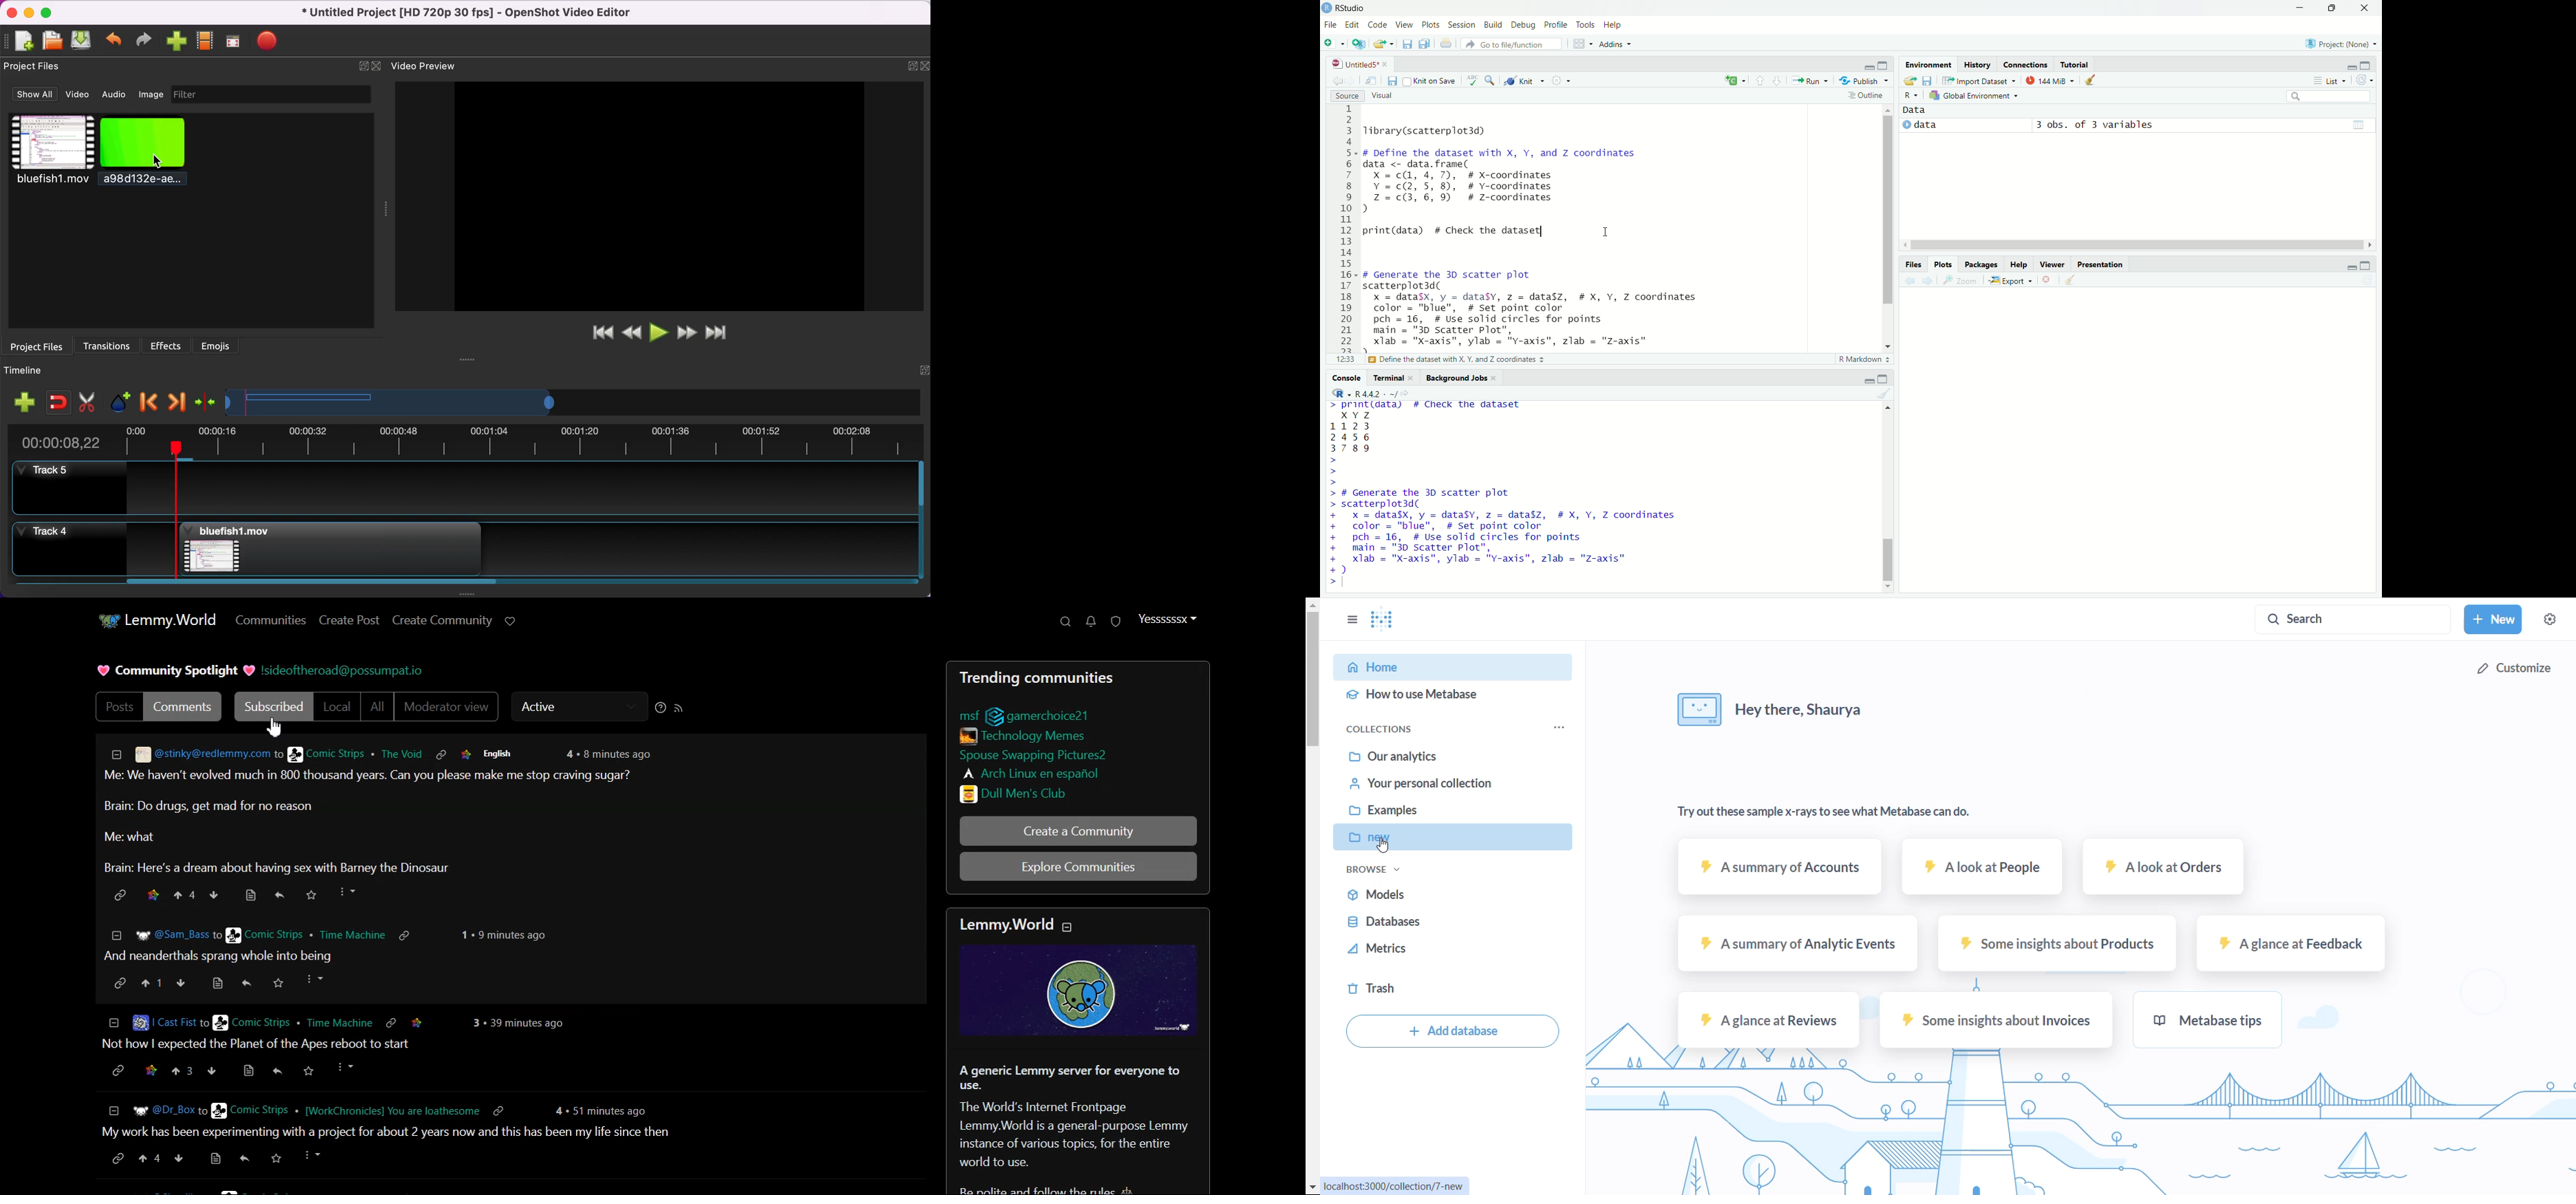 This screenshot has height=1204, width=2576. Describe the element at coordinates (1352, 449) in the screenshot. I see `3789` at that location.